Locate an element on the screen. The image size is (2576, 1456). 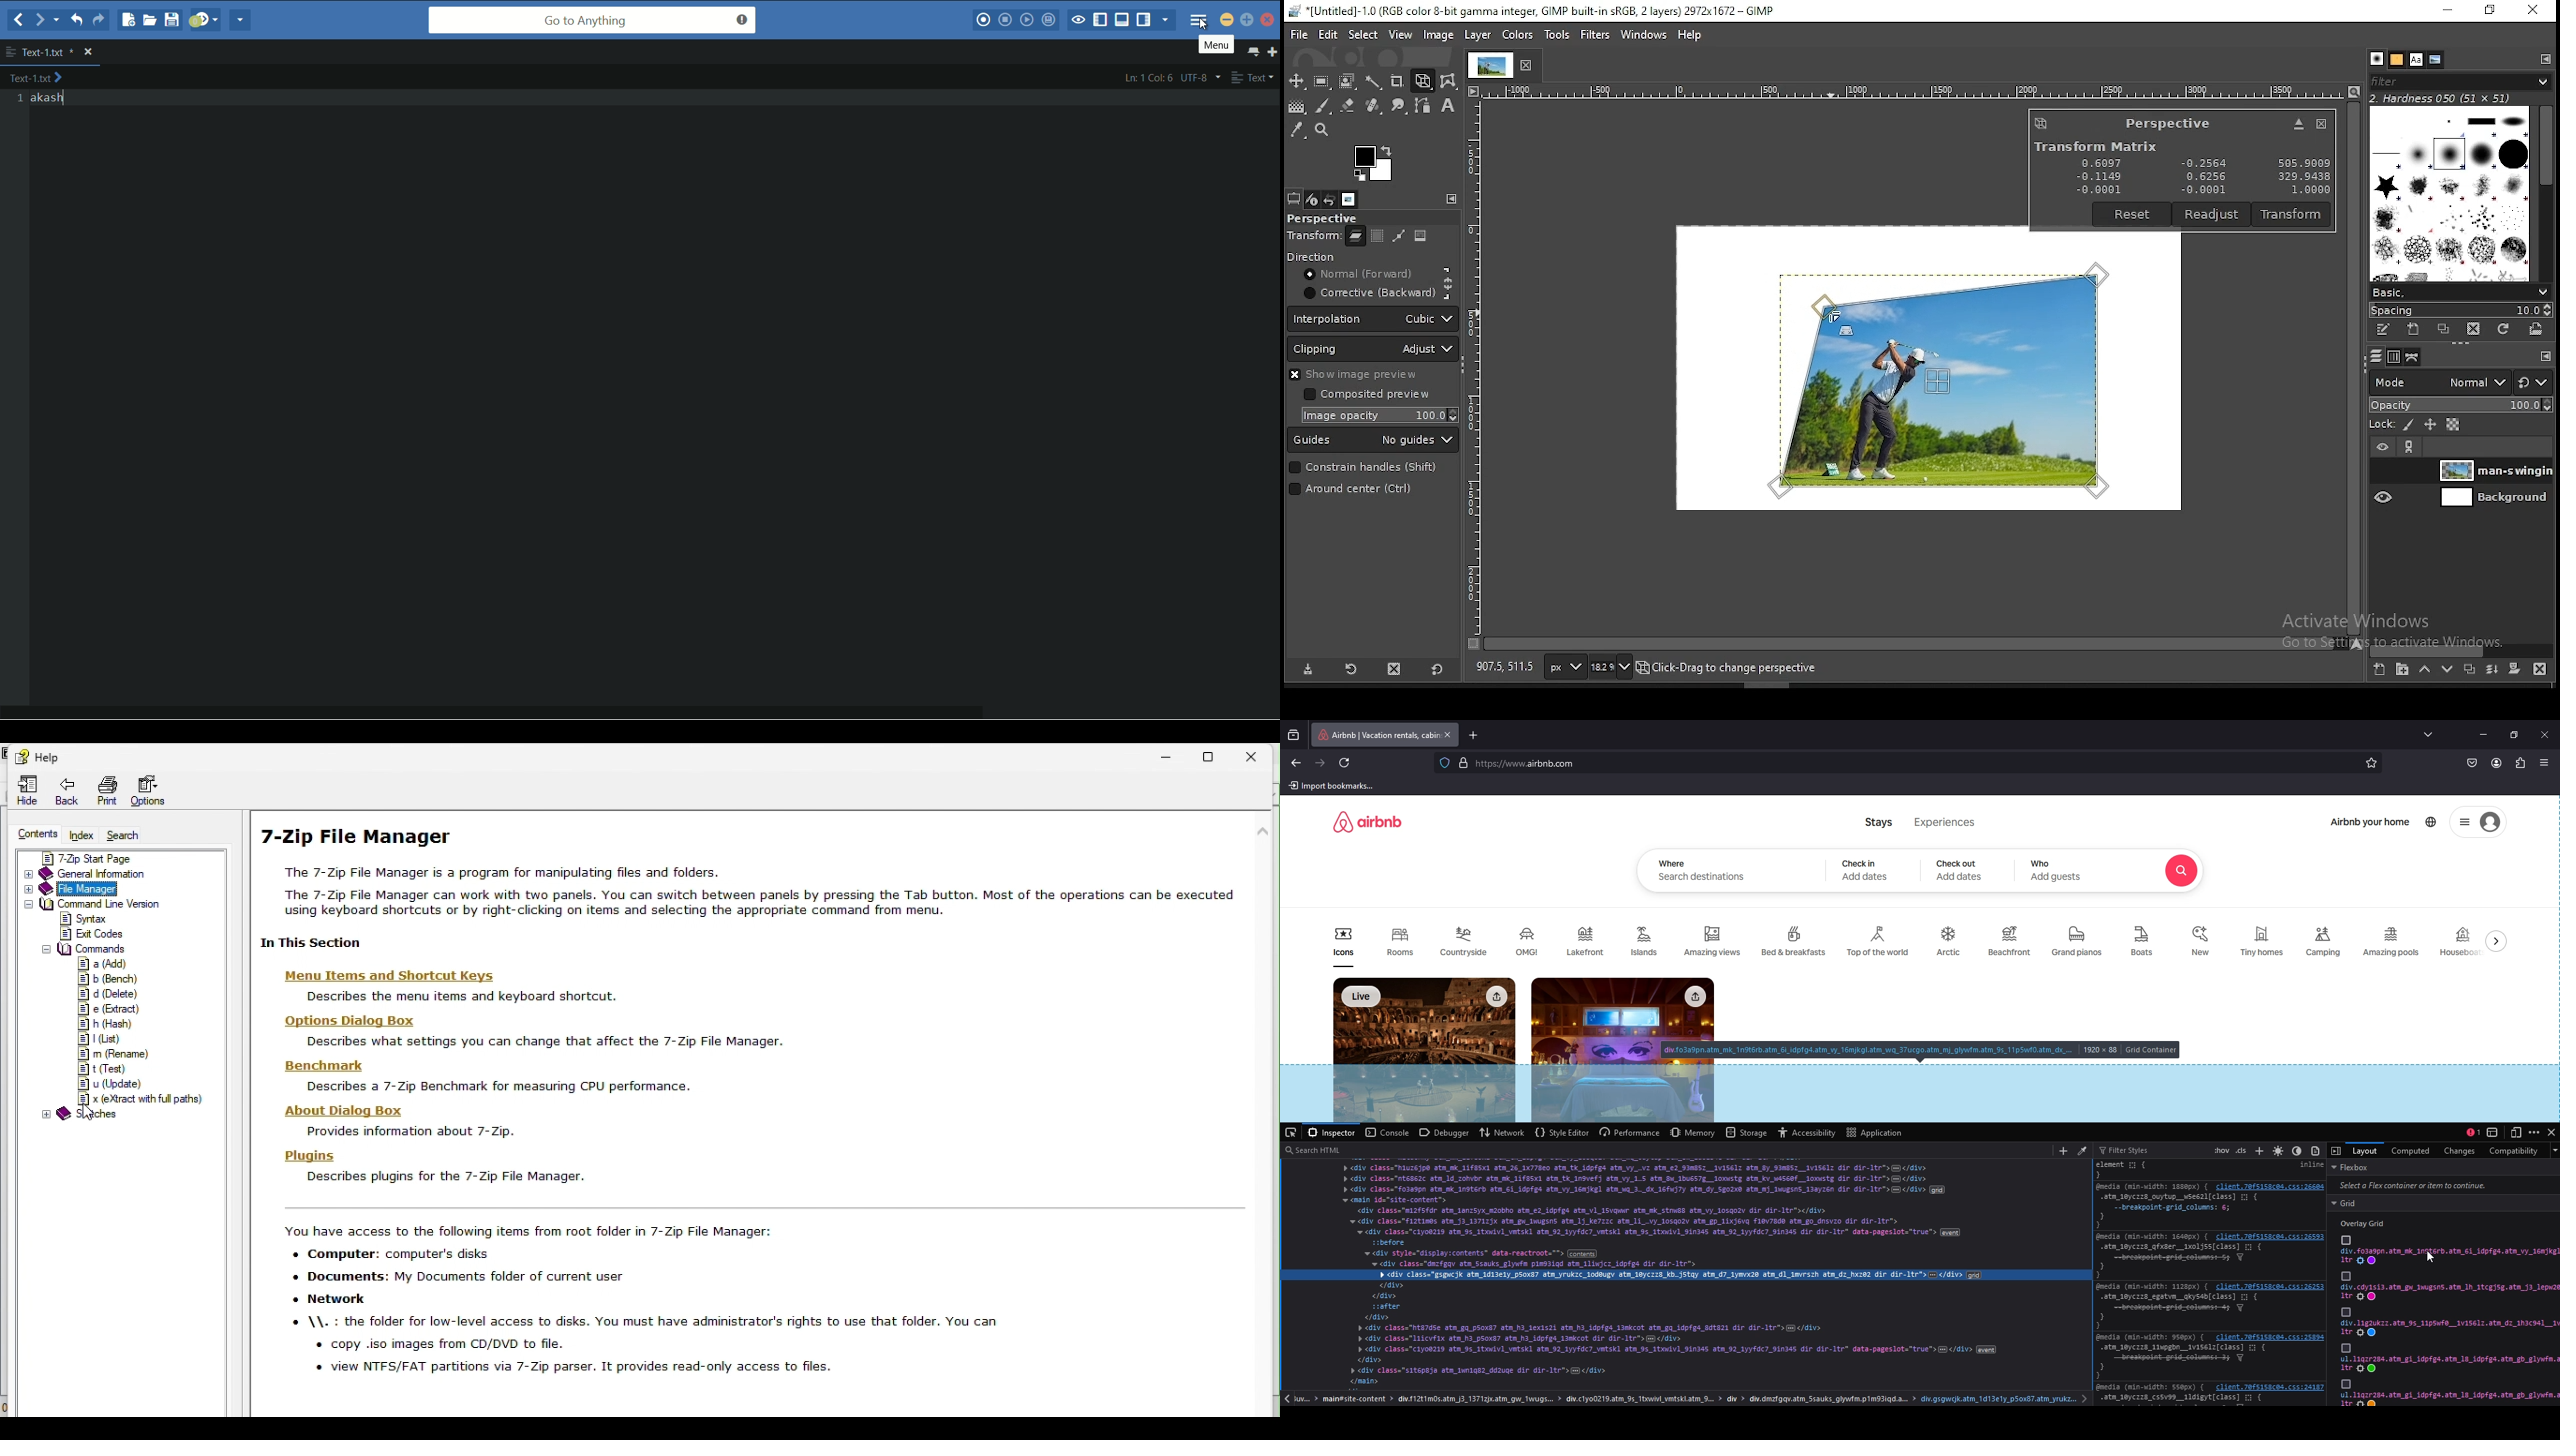
create new node is located at coordinates (2063, 1151).